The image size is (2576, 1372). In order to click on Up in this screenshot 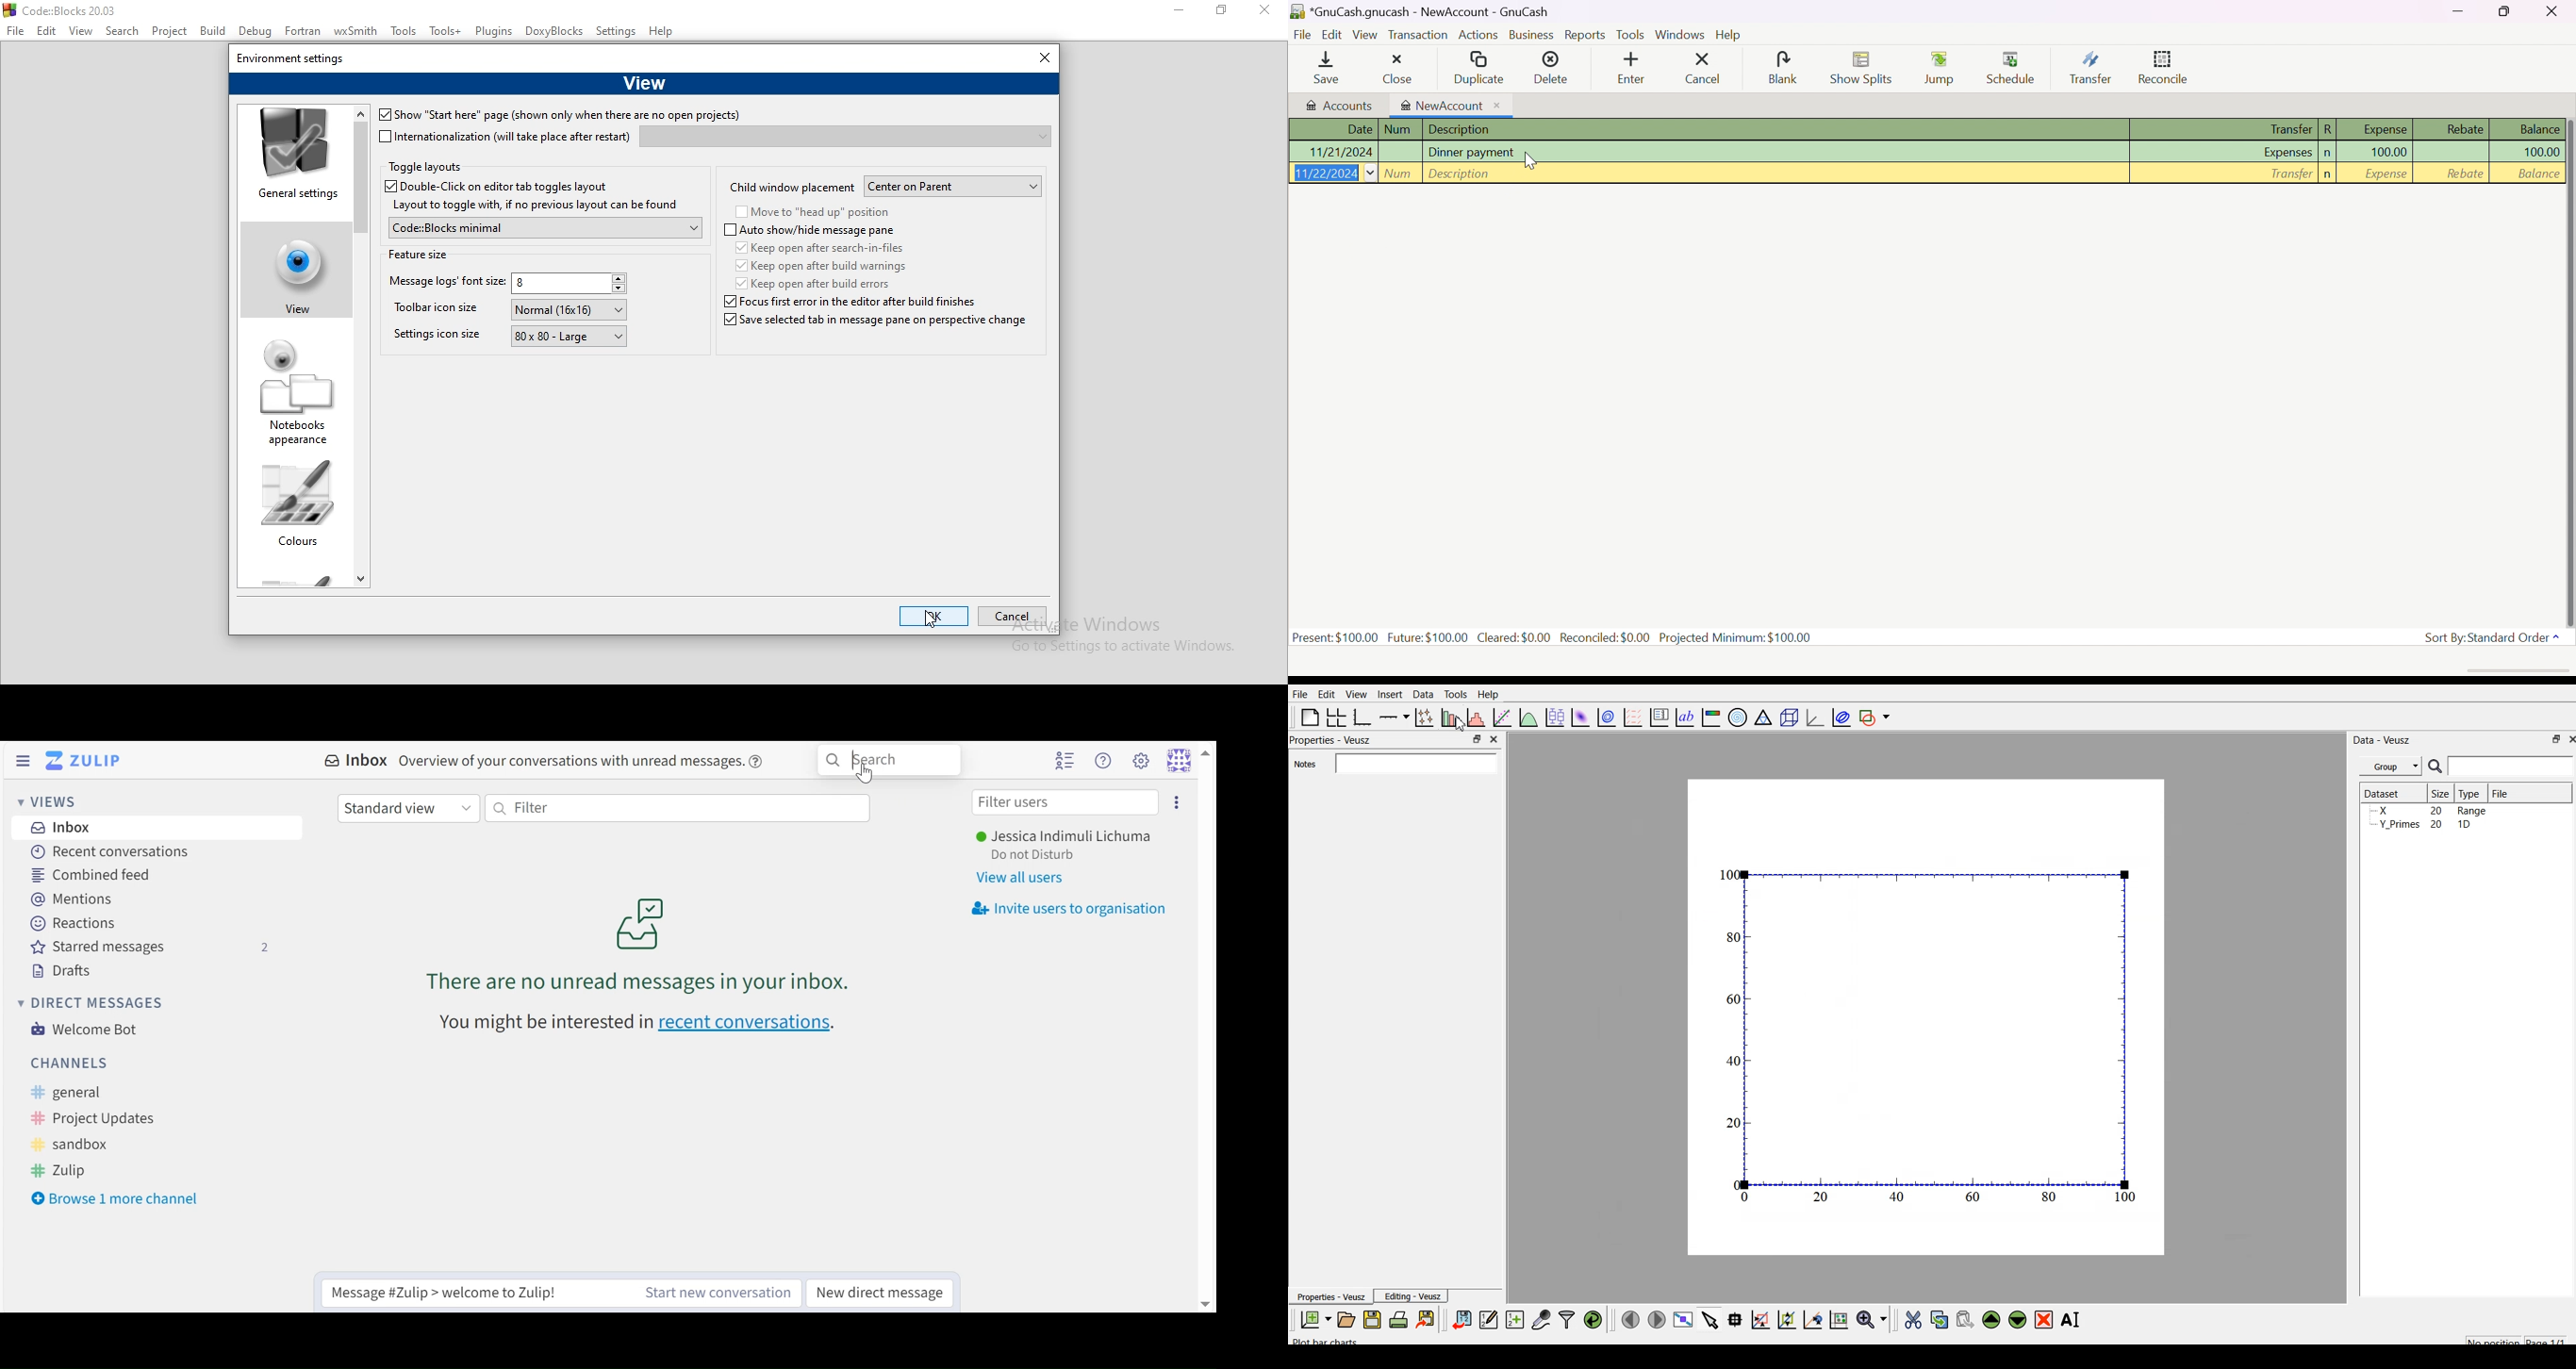, I will do `click(1204, 759)`.